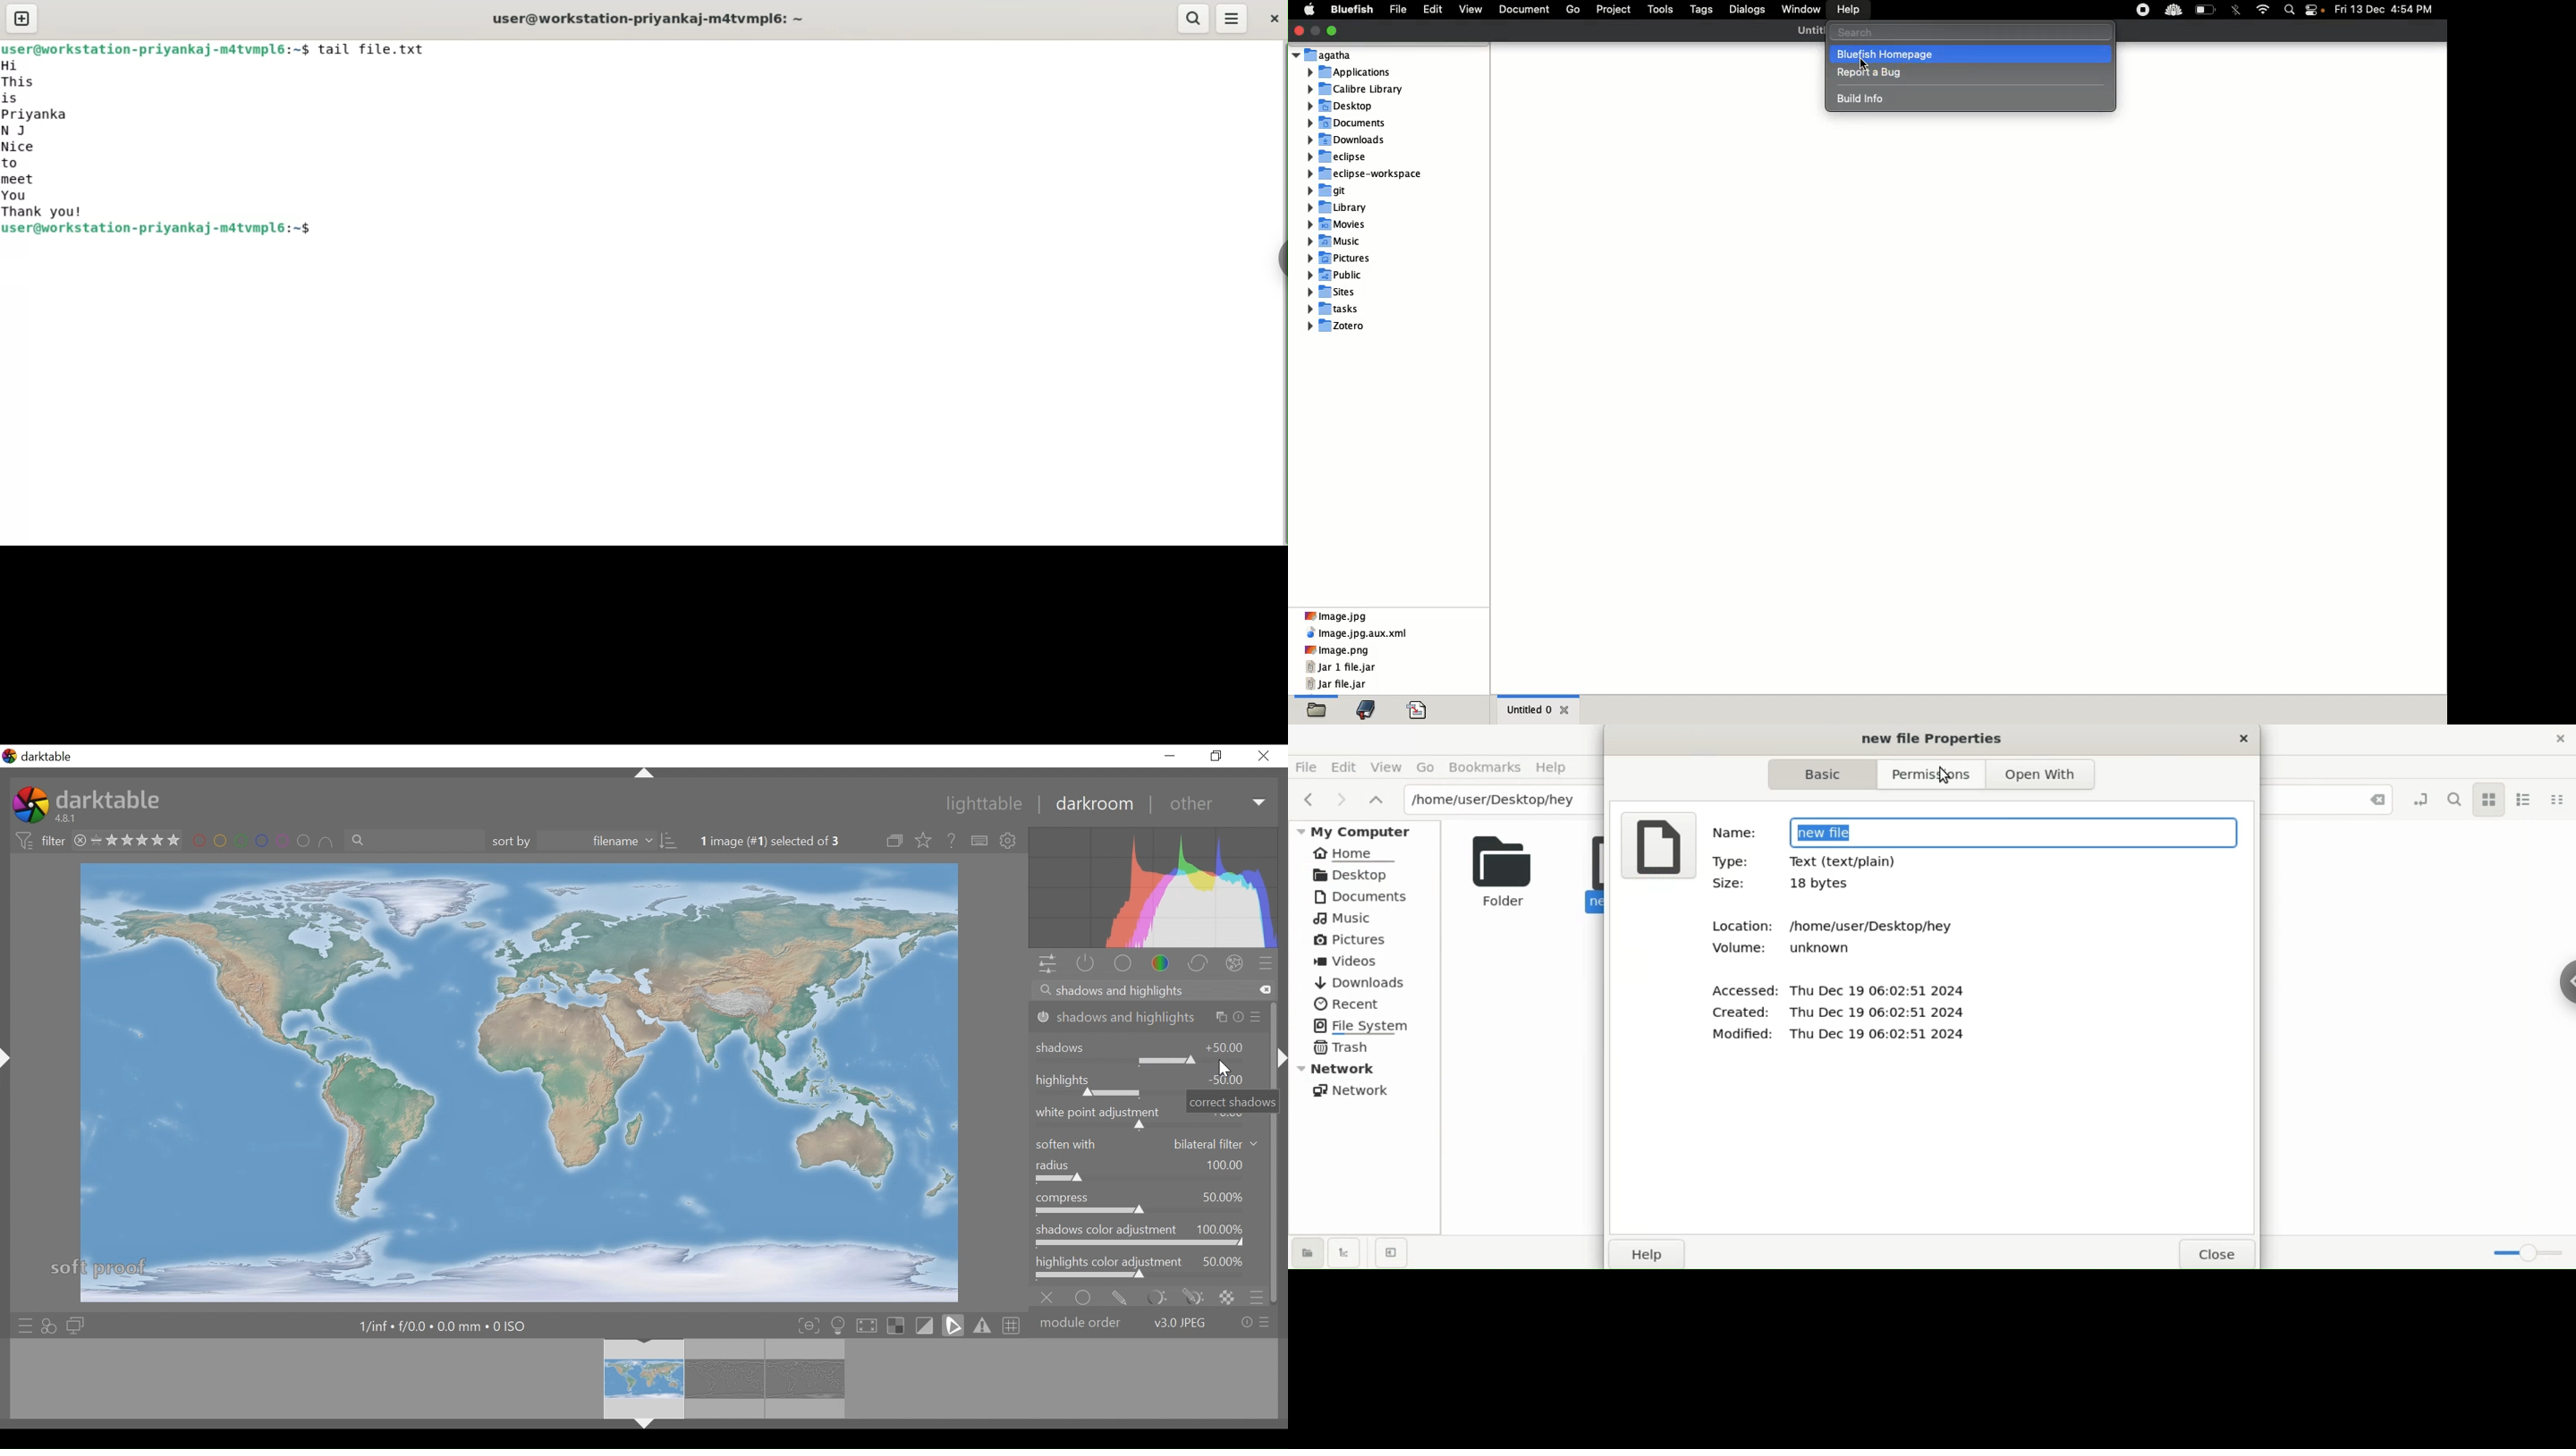  Describe the element at coordinates (1316, 707) in the screenshot. I see `Folders, highlighted as current selection` at that location.